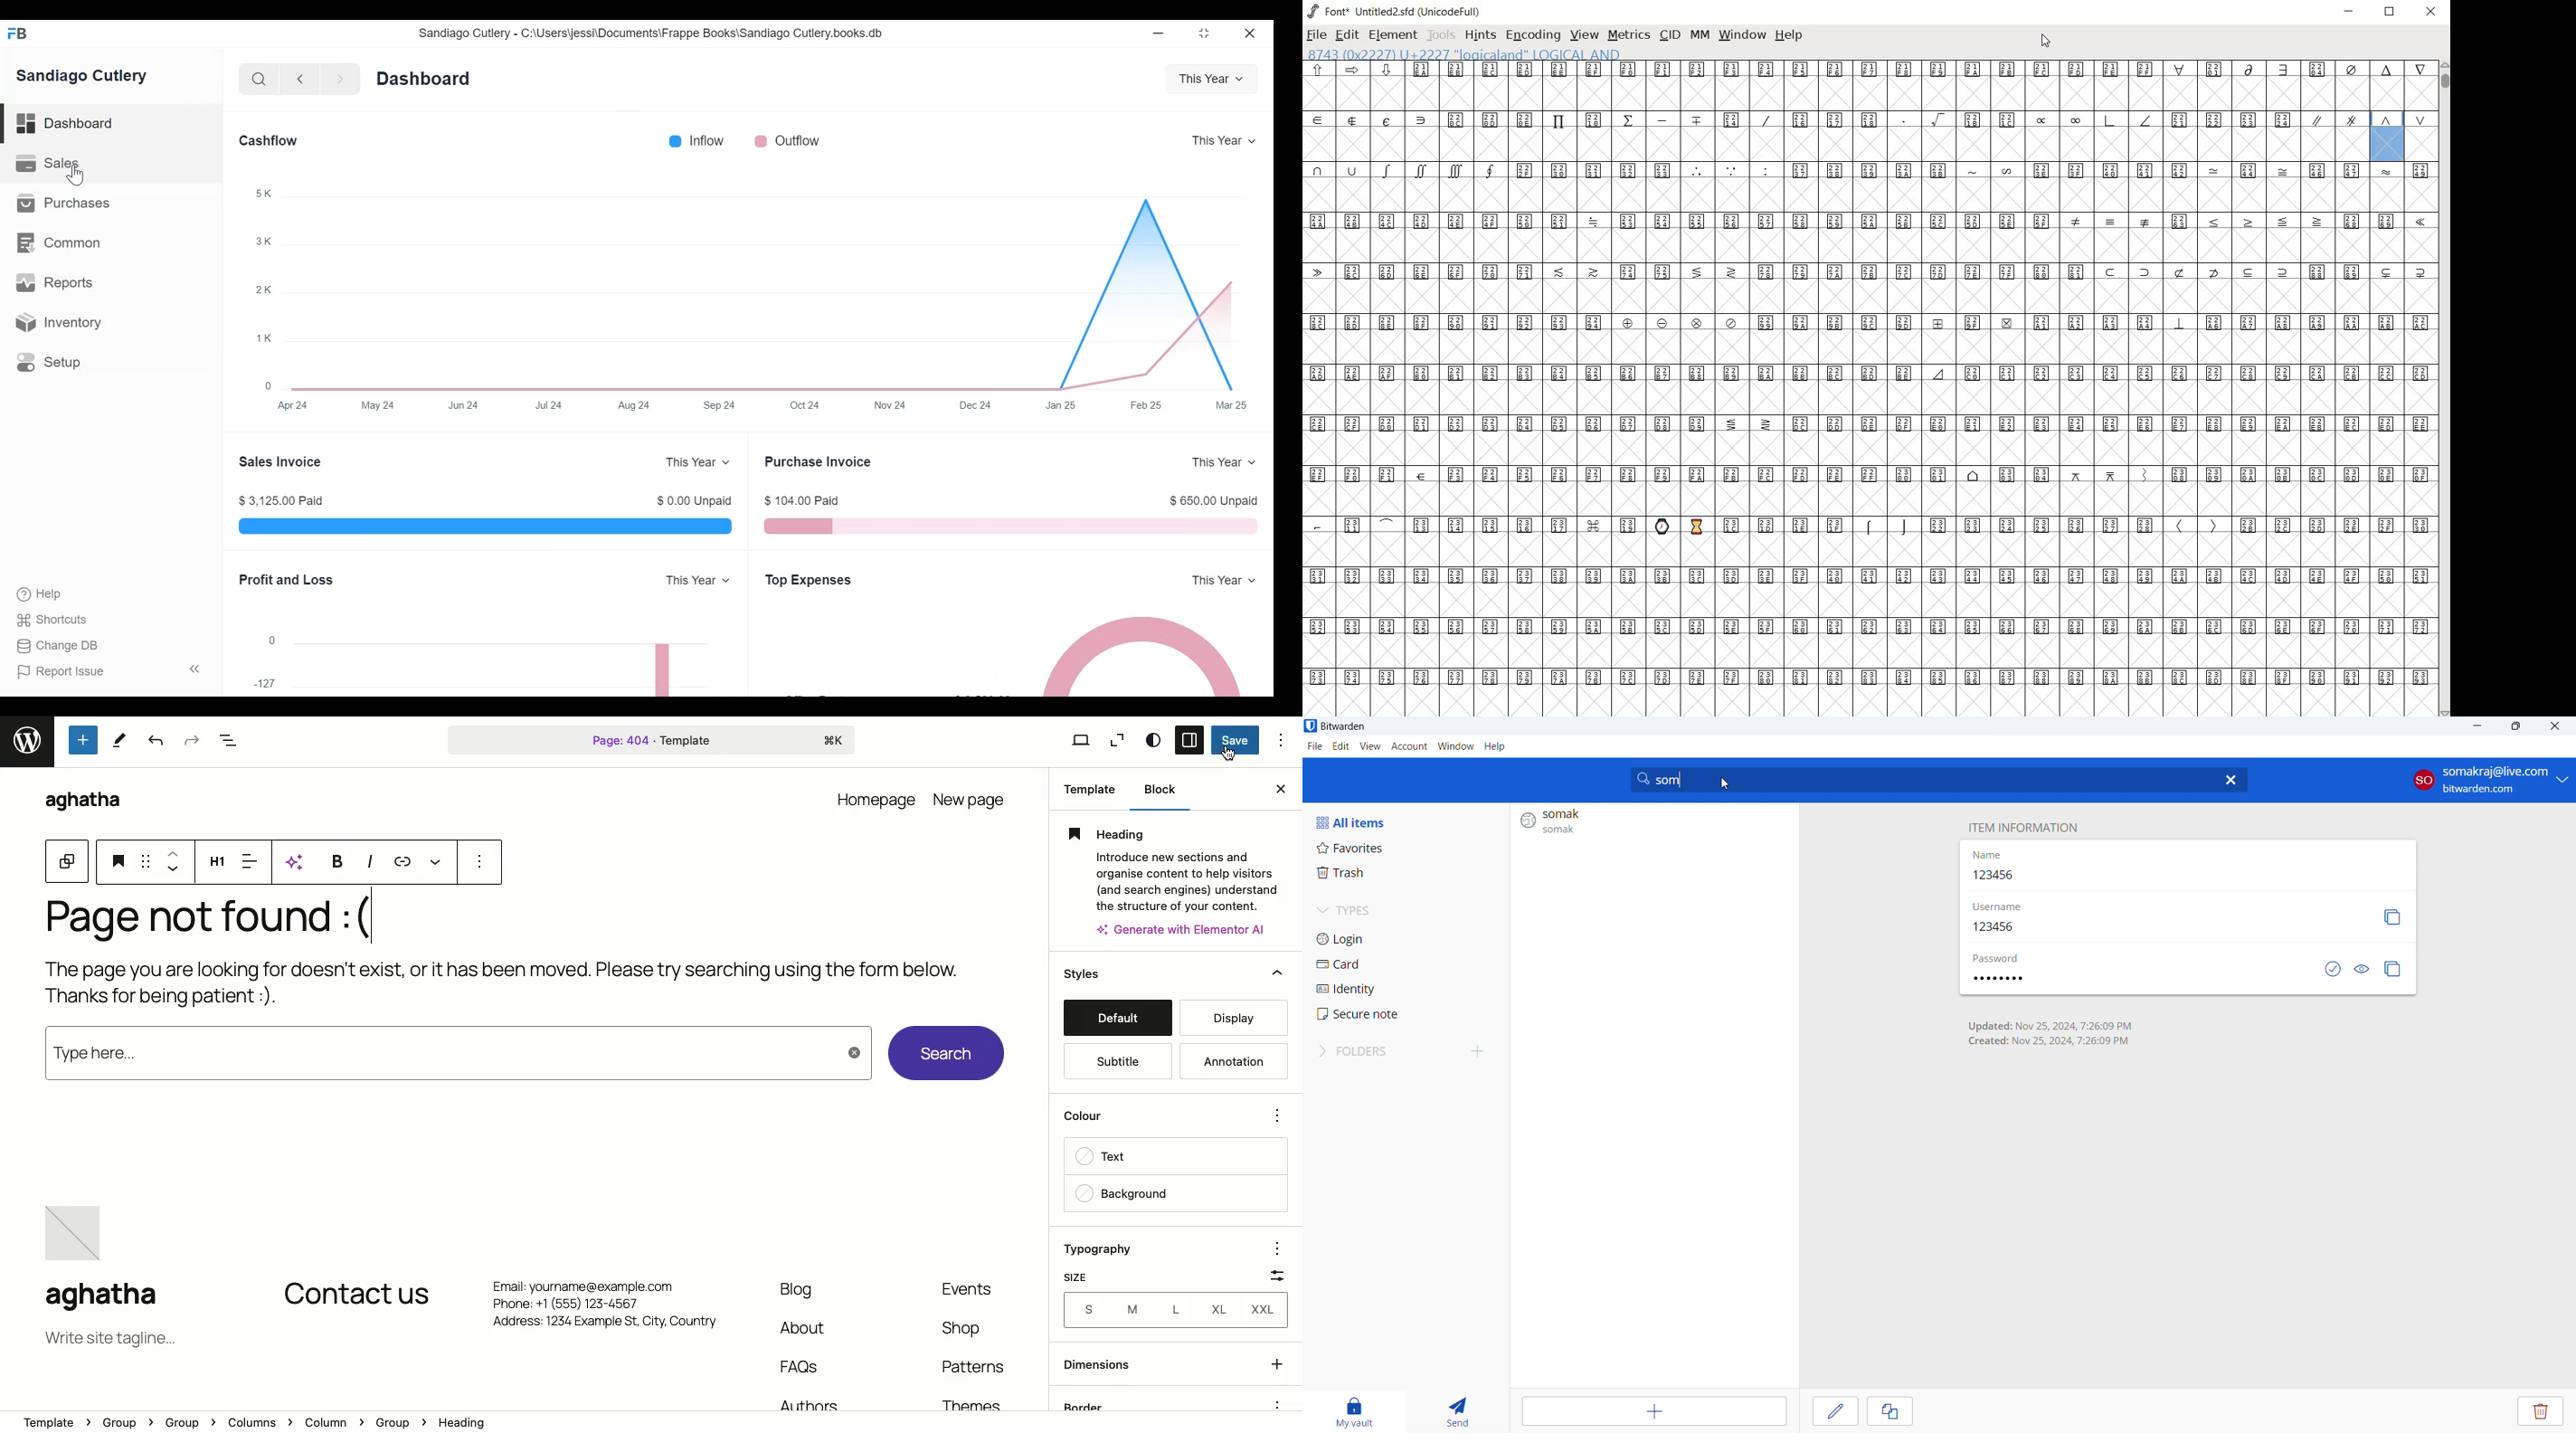 This screenshot has width=2576, height=1456. What do you see at coordinates (48, 161) in the screenshot?
I see `Sales` at bounding box center [48, 161].